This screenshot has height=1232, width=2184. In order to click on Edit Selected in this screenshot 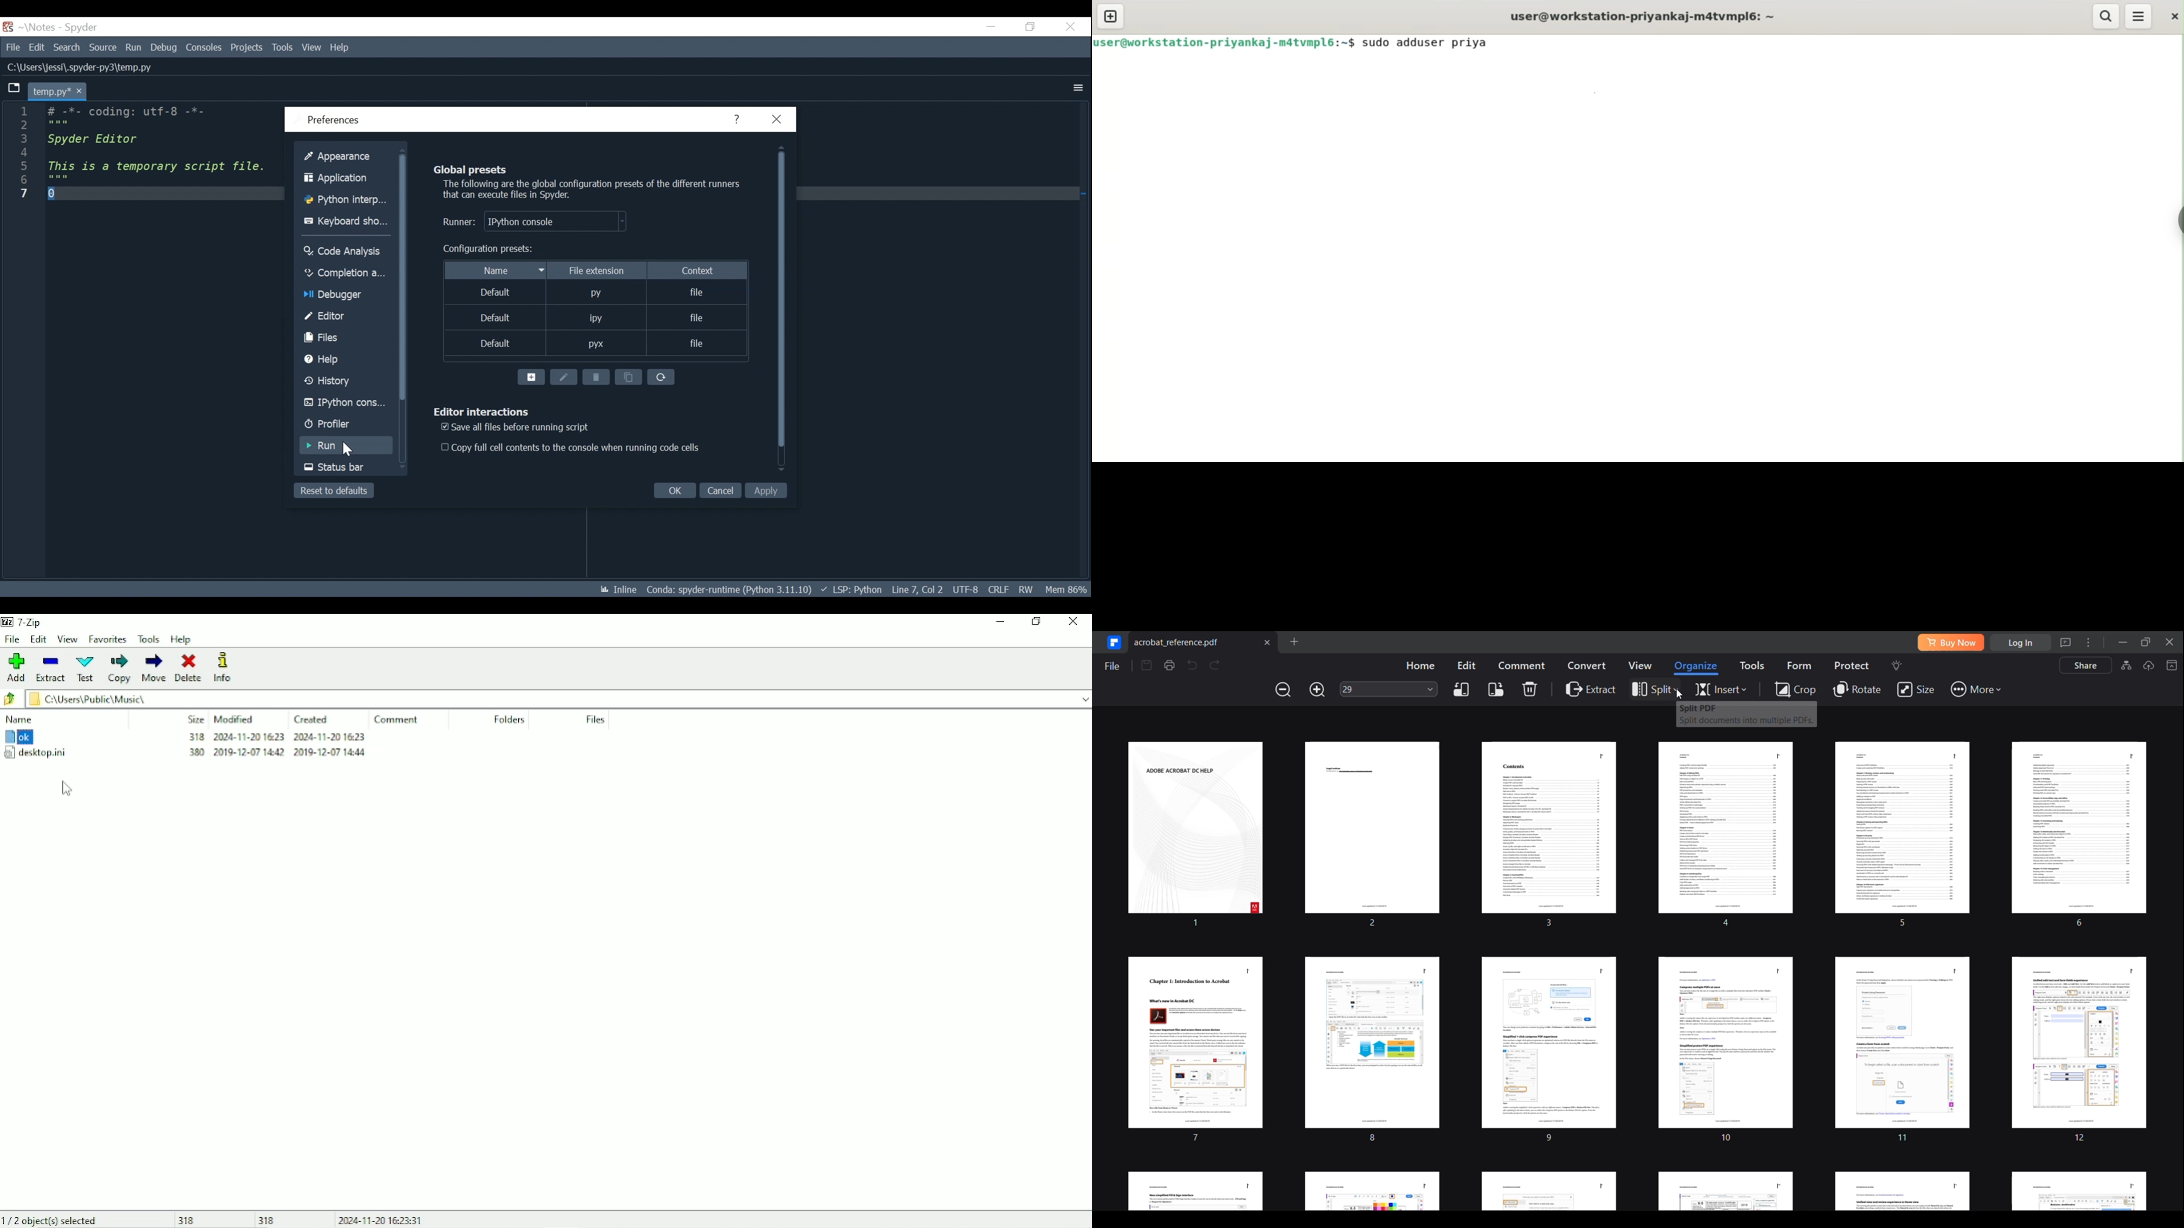, I will do `click(631, 376)`.